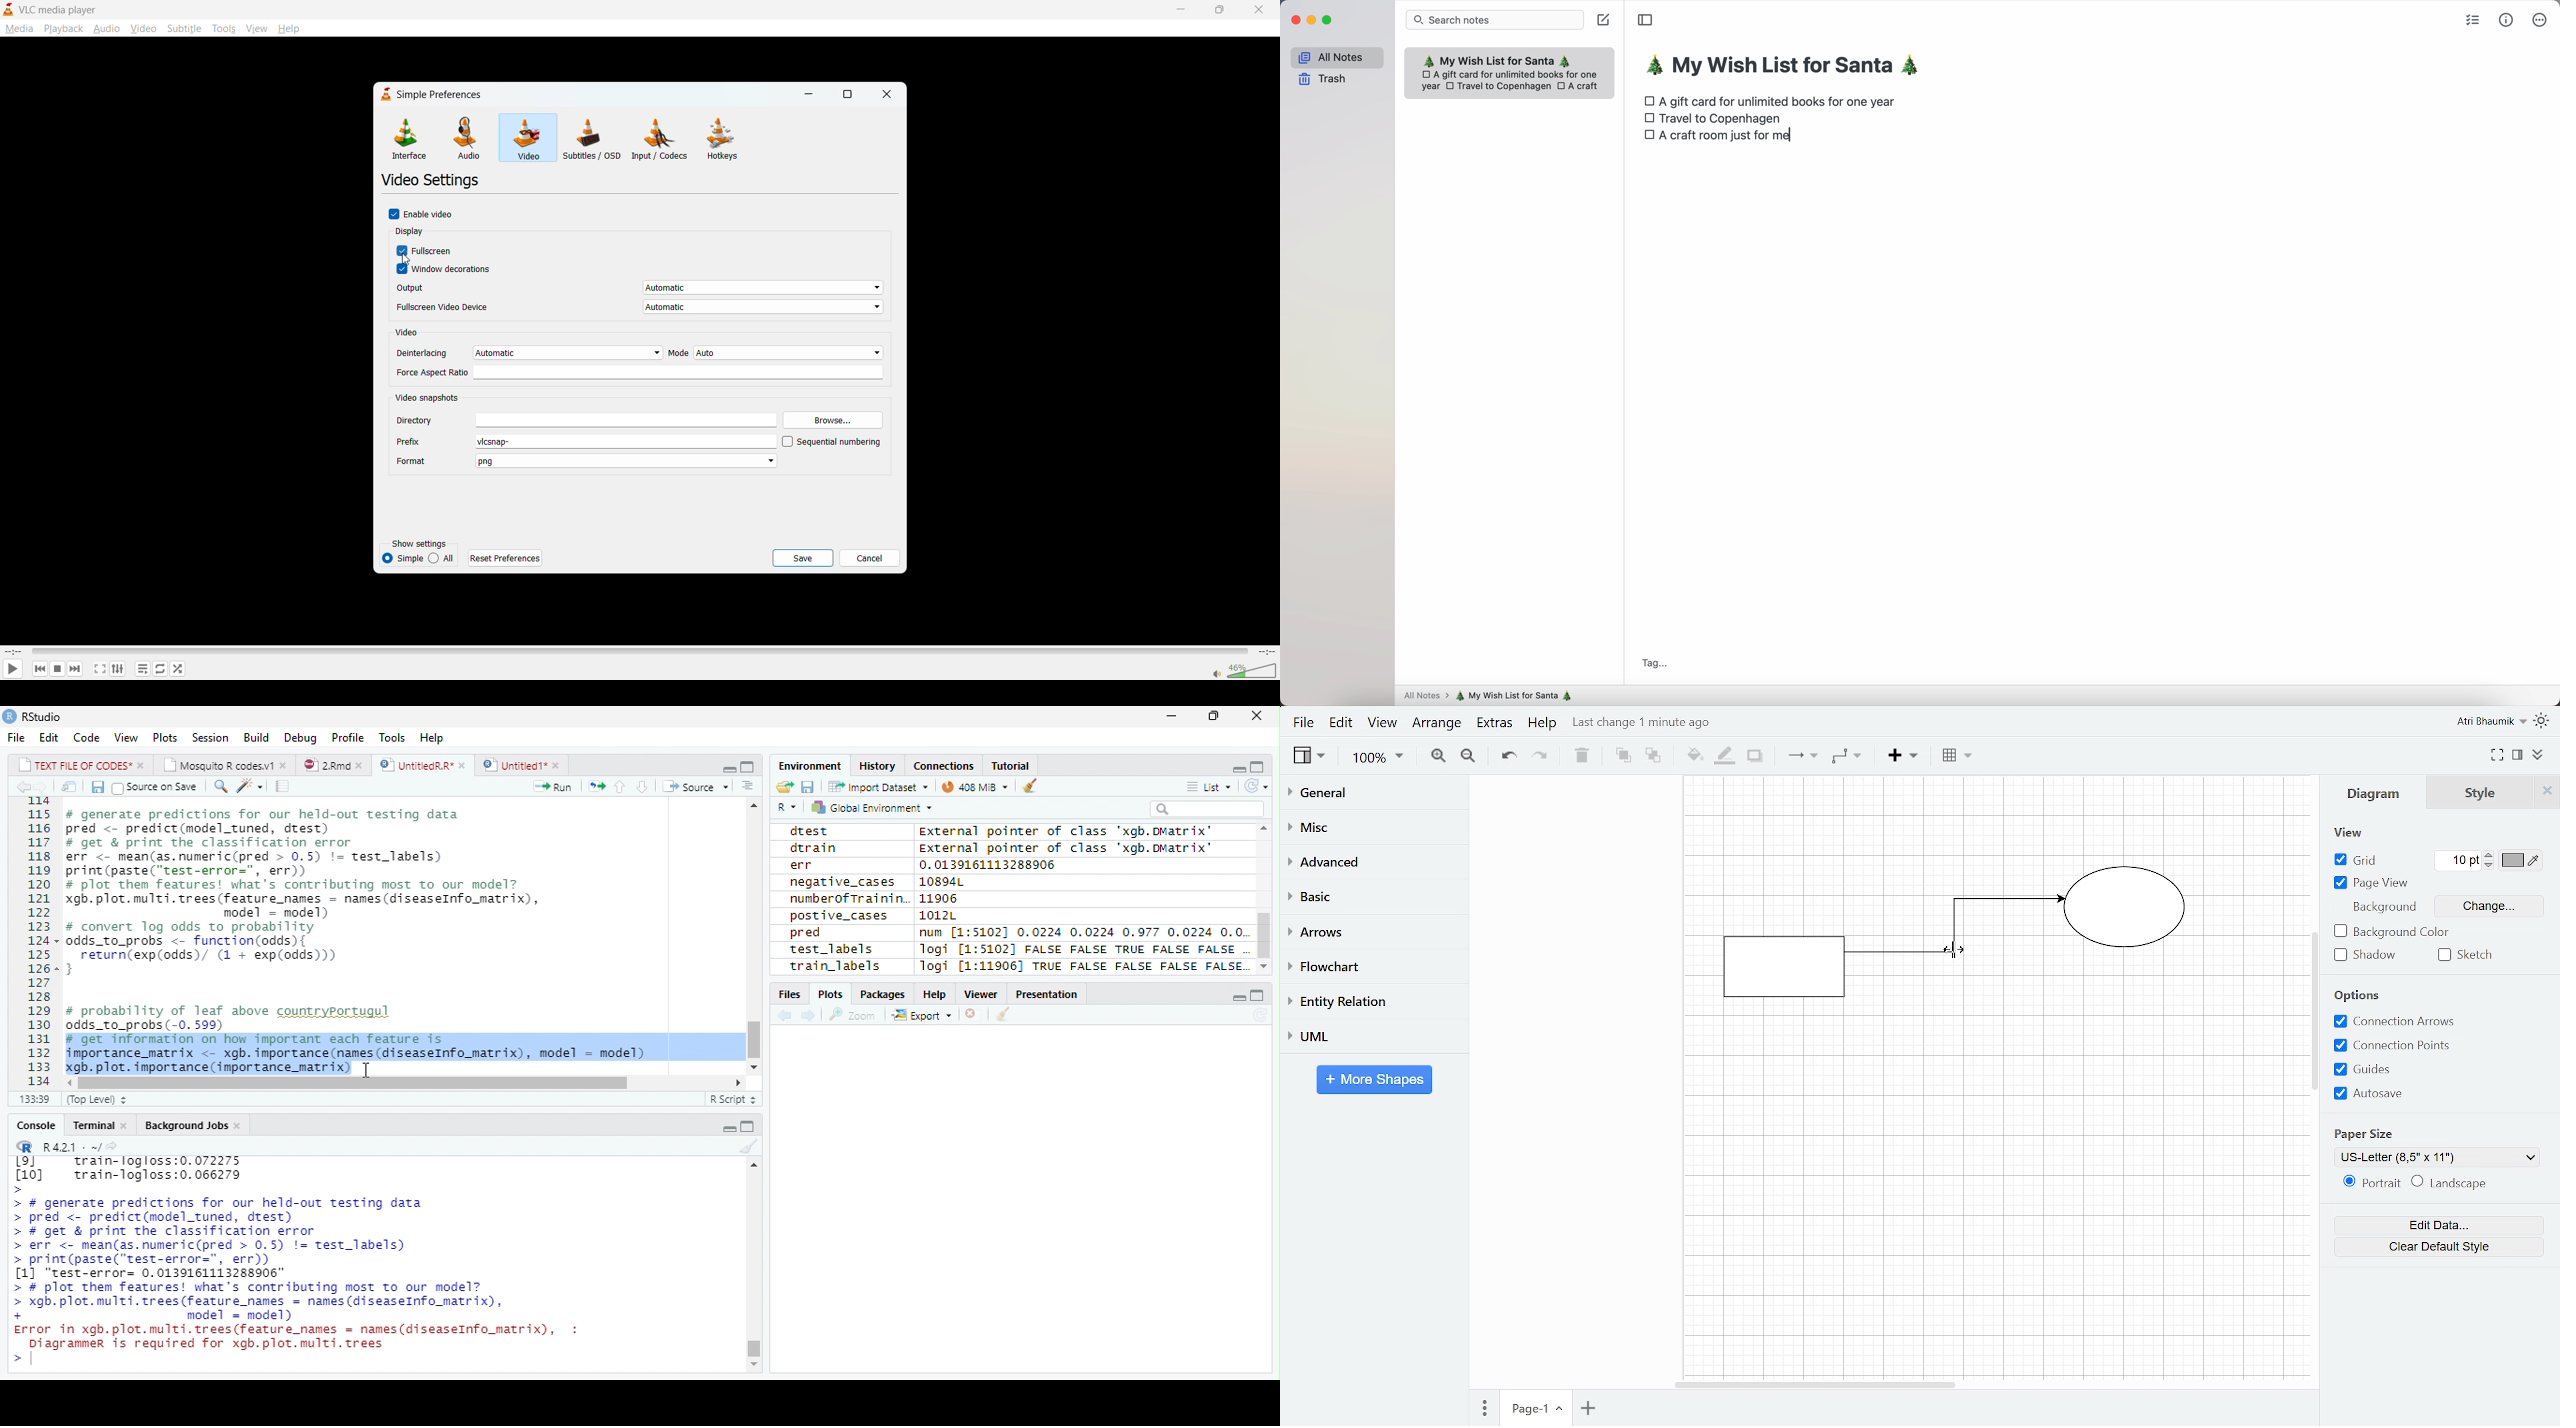  What do you see at coordinates (282, 786) in the screenshot?
I see `Compile Report` at bounding box center [282, 786].